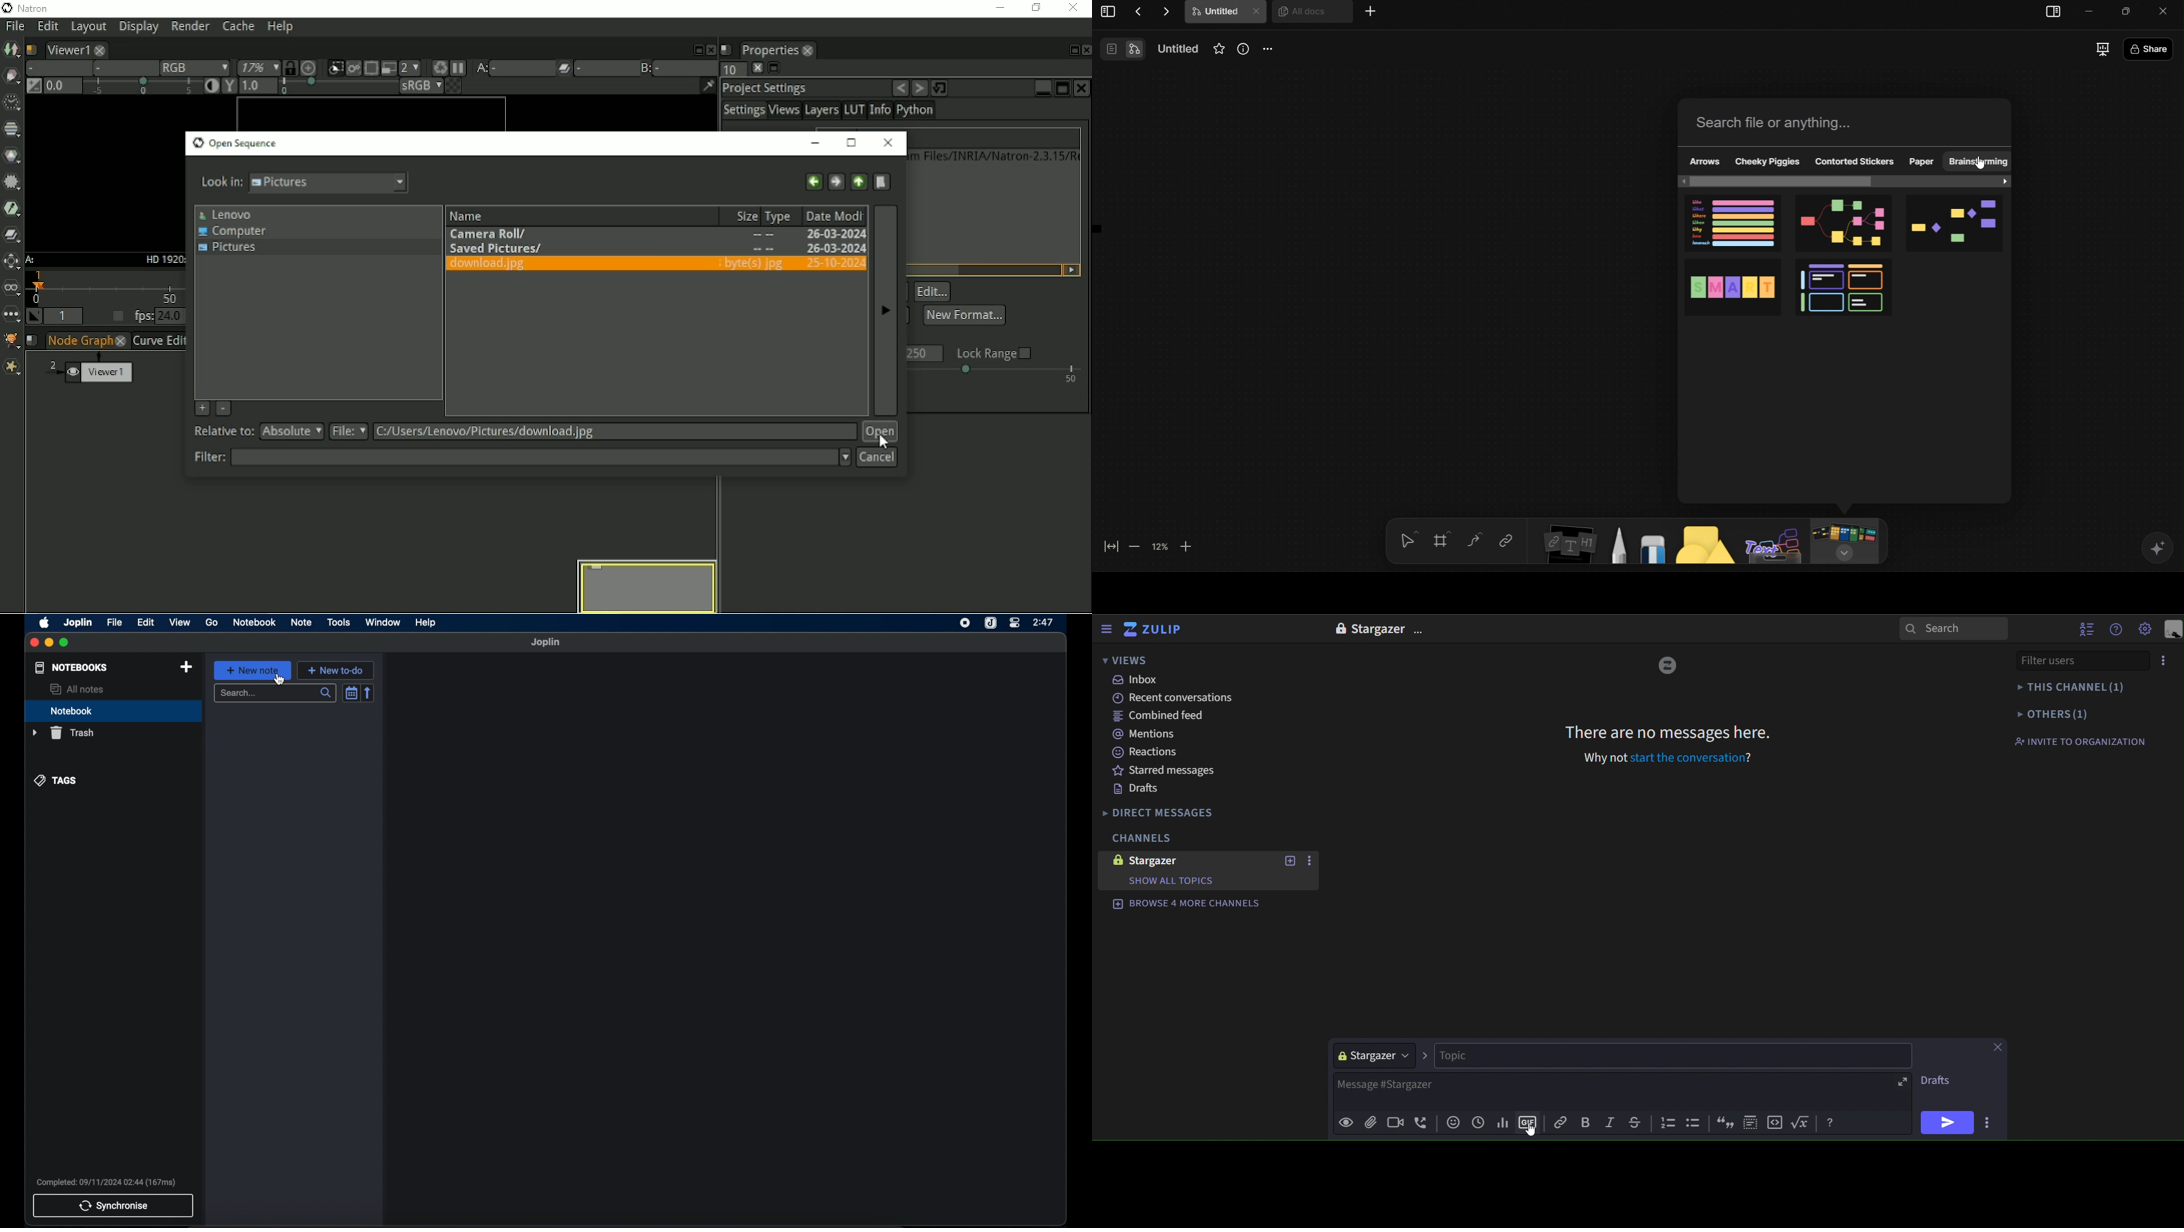  I want to click on help, so click(426, 623).